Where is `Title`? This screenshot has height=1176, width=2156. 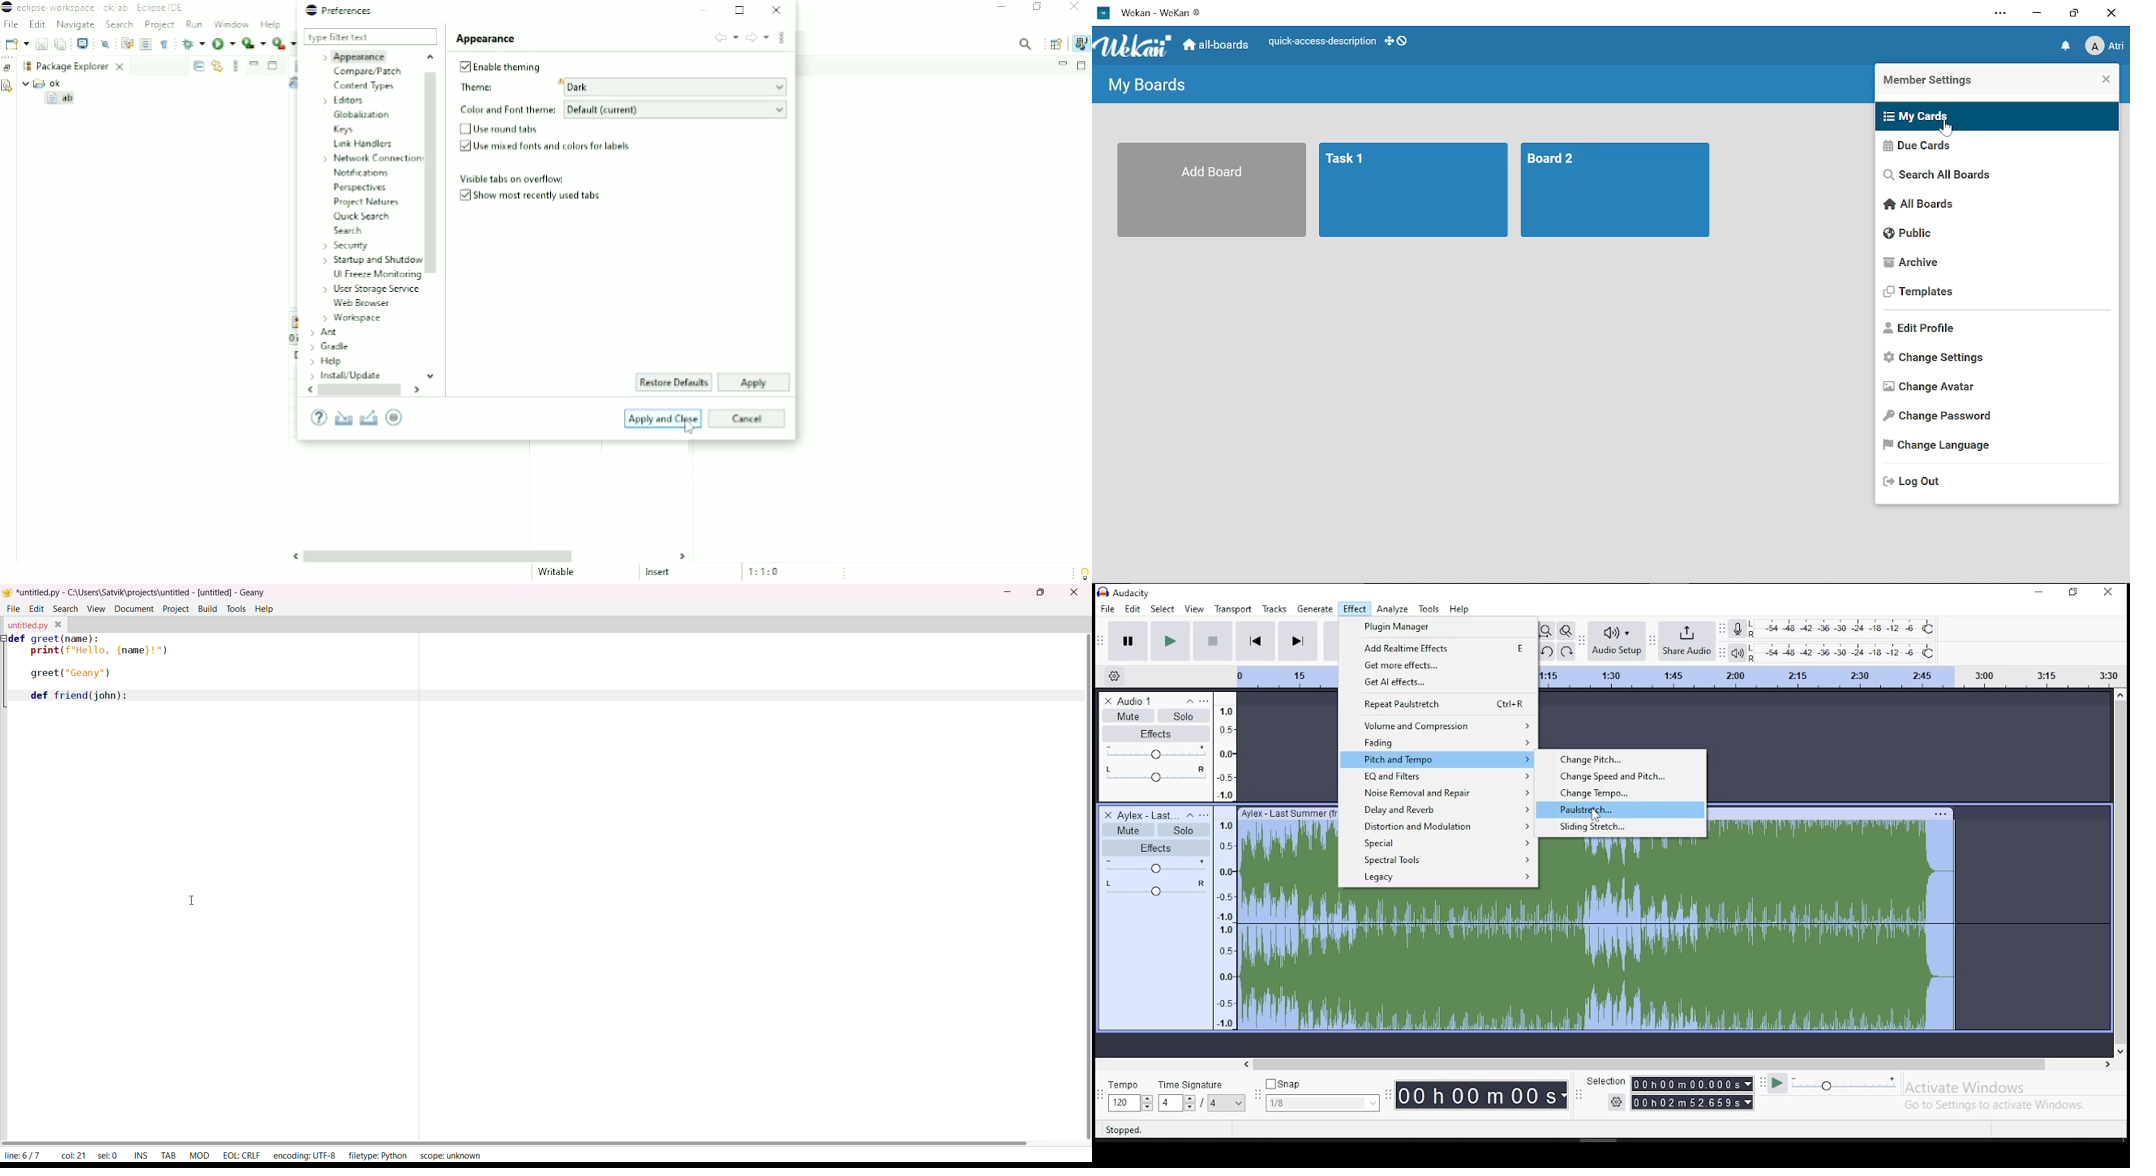
Title is located at coordinates (98, 8).